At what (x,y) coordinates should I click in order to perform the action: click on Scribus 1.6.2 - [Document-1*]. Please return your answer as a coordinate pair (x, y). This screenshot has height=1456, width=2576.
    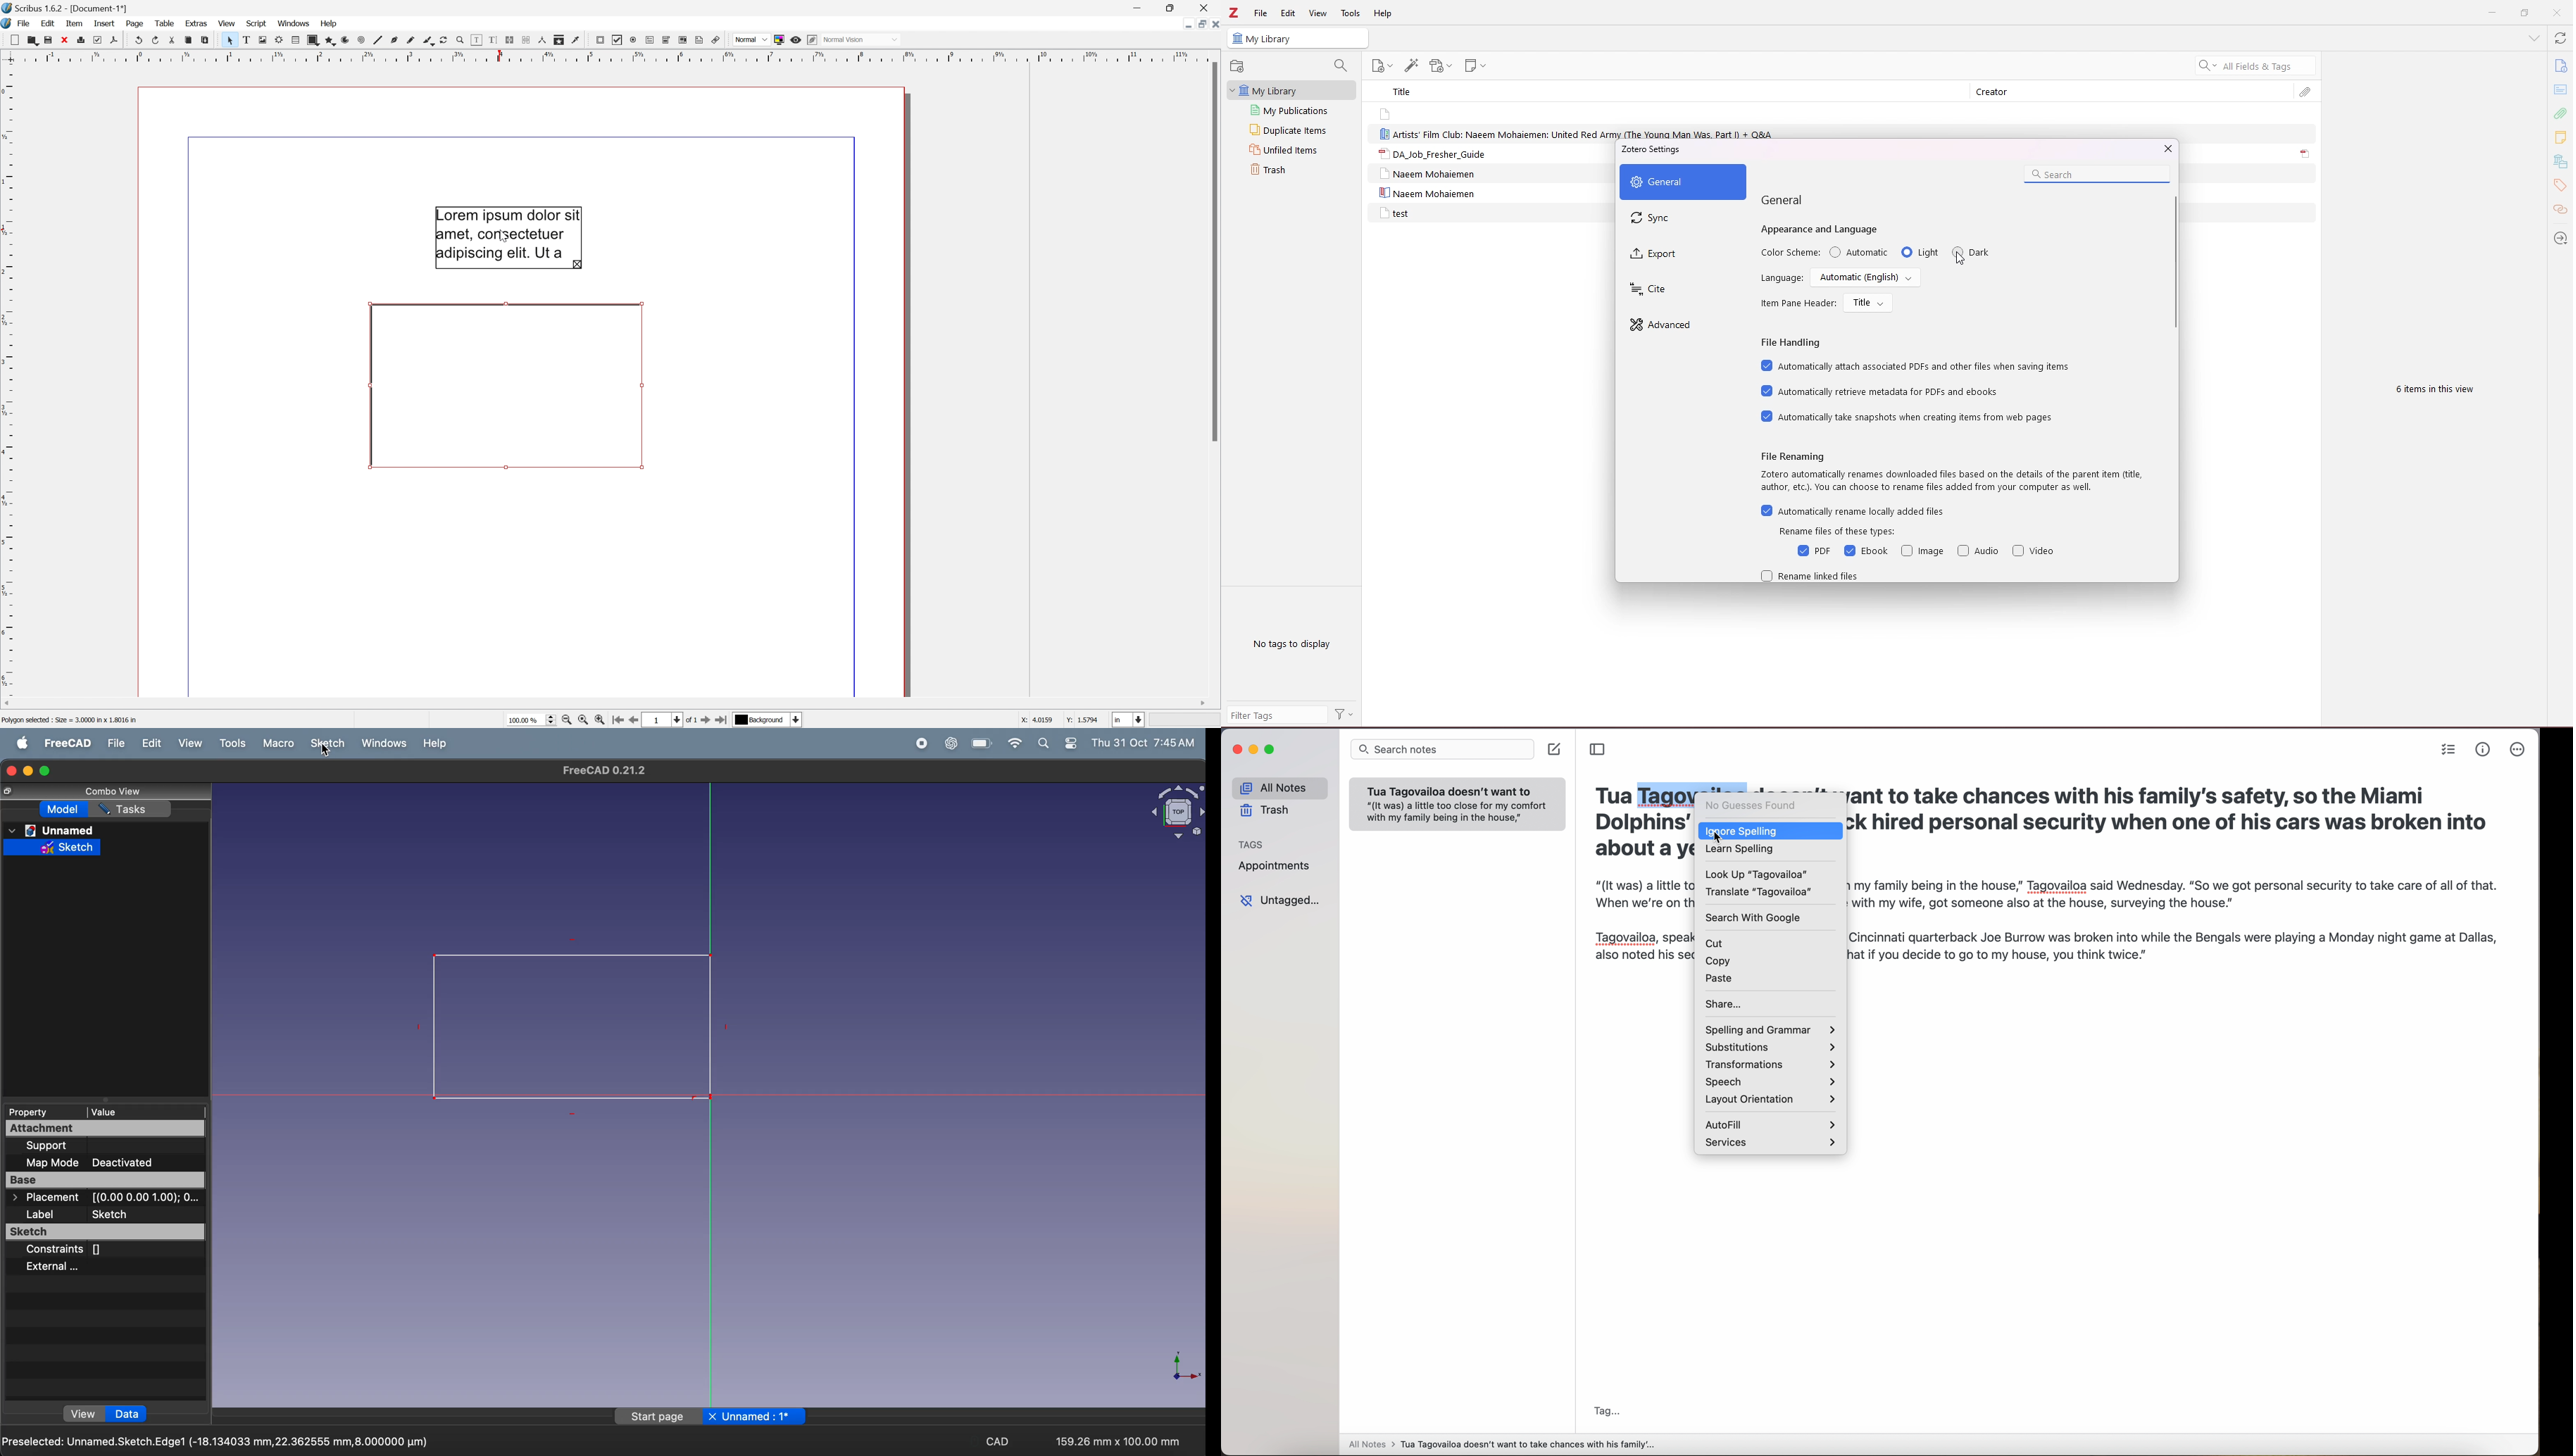
    Looking at the image, I should click on (63, 9).